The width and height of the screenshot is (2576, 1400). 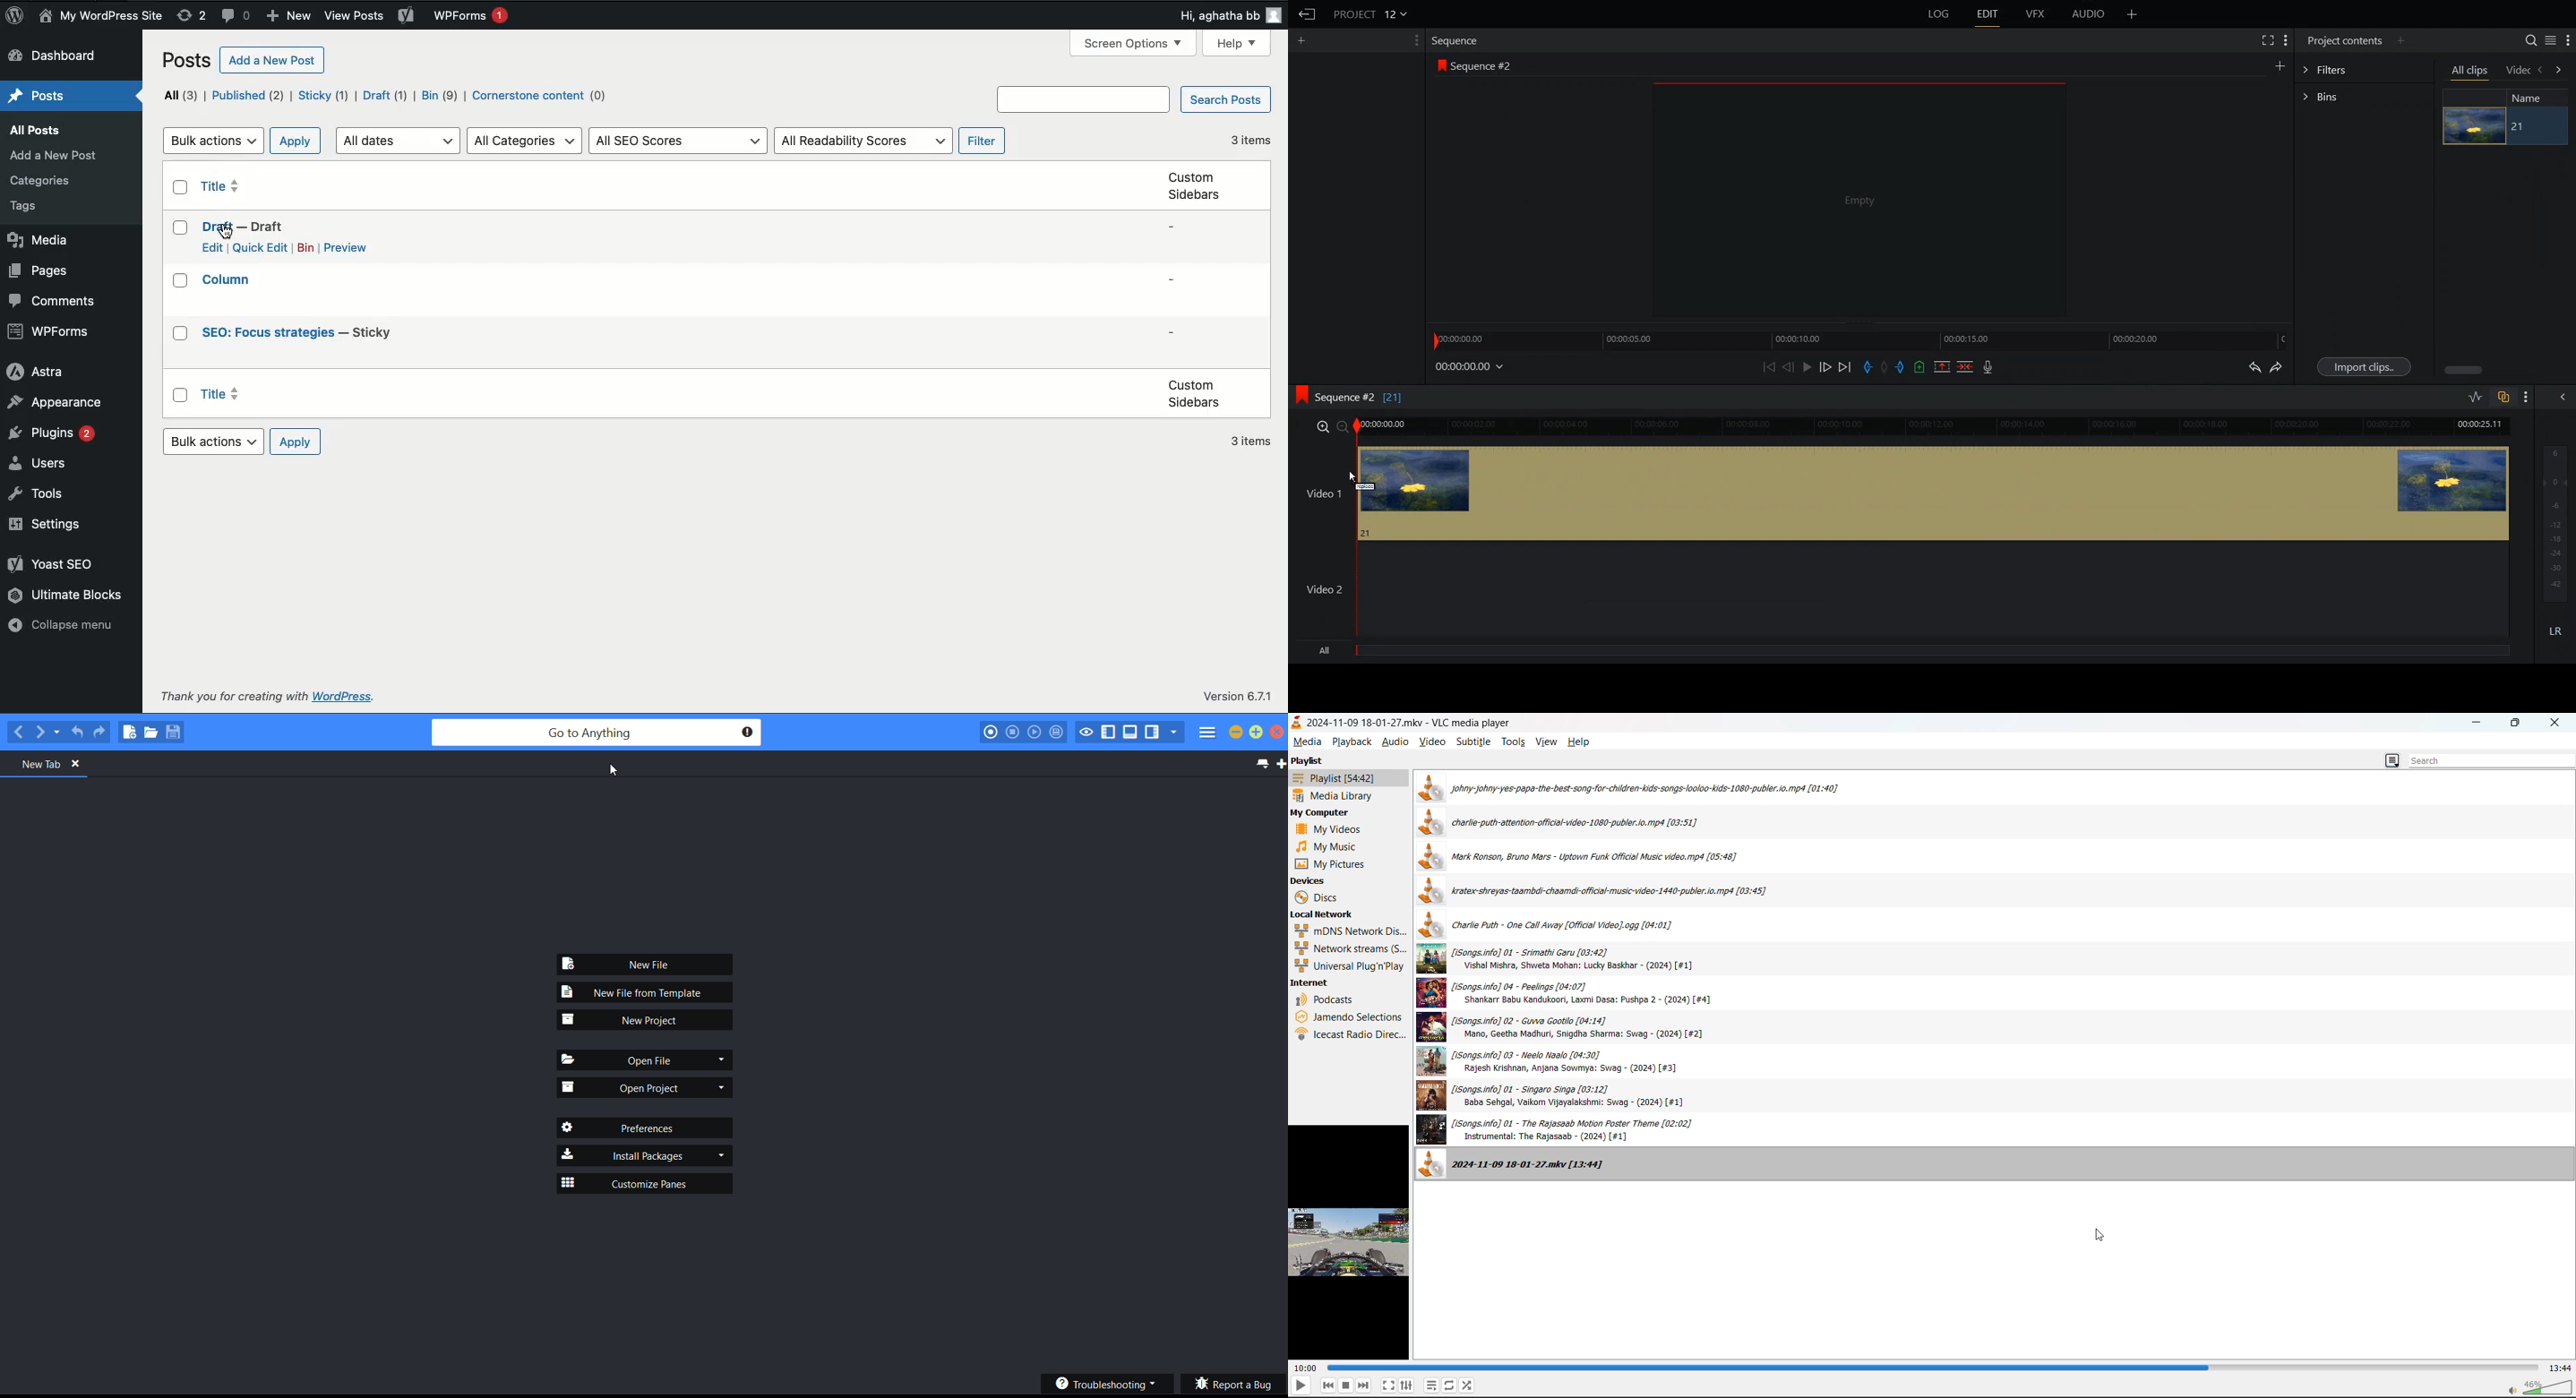 I want to click on universal plug n play, so click(x=1350, y=966).